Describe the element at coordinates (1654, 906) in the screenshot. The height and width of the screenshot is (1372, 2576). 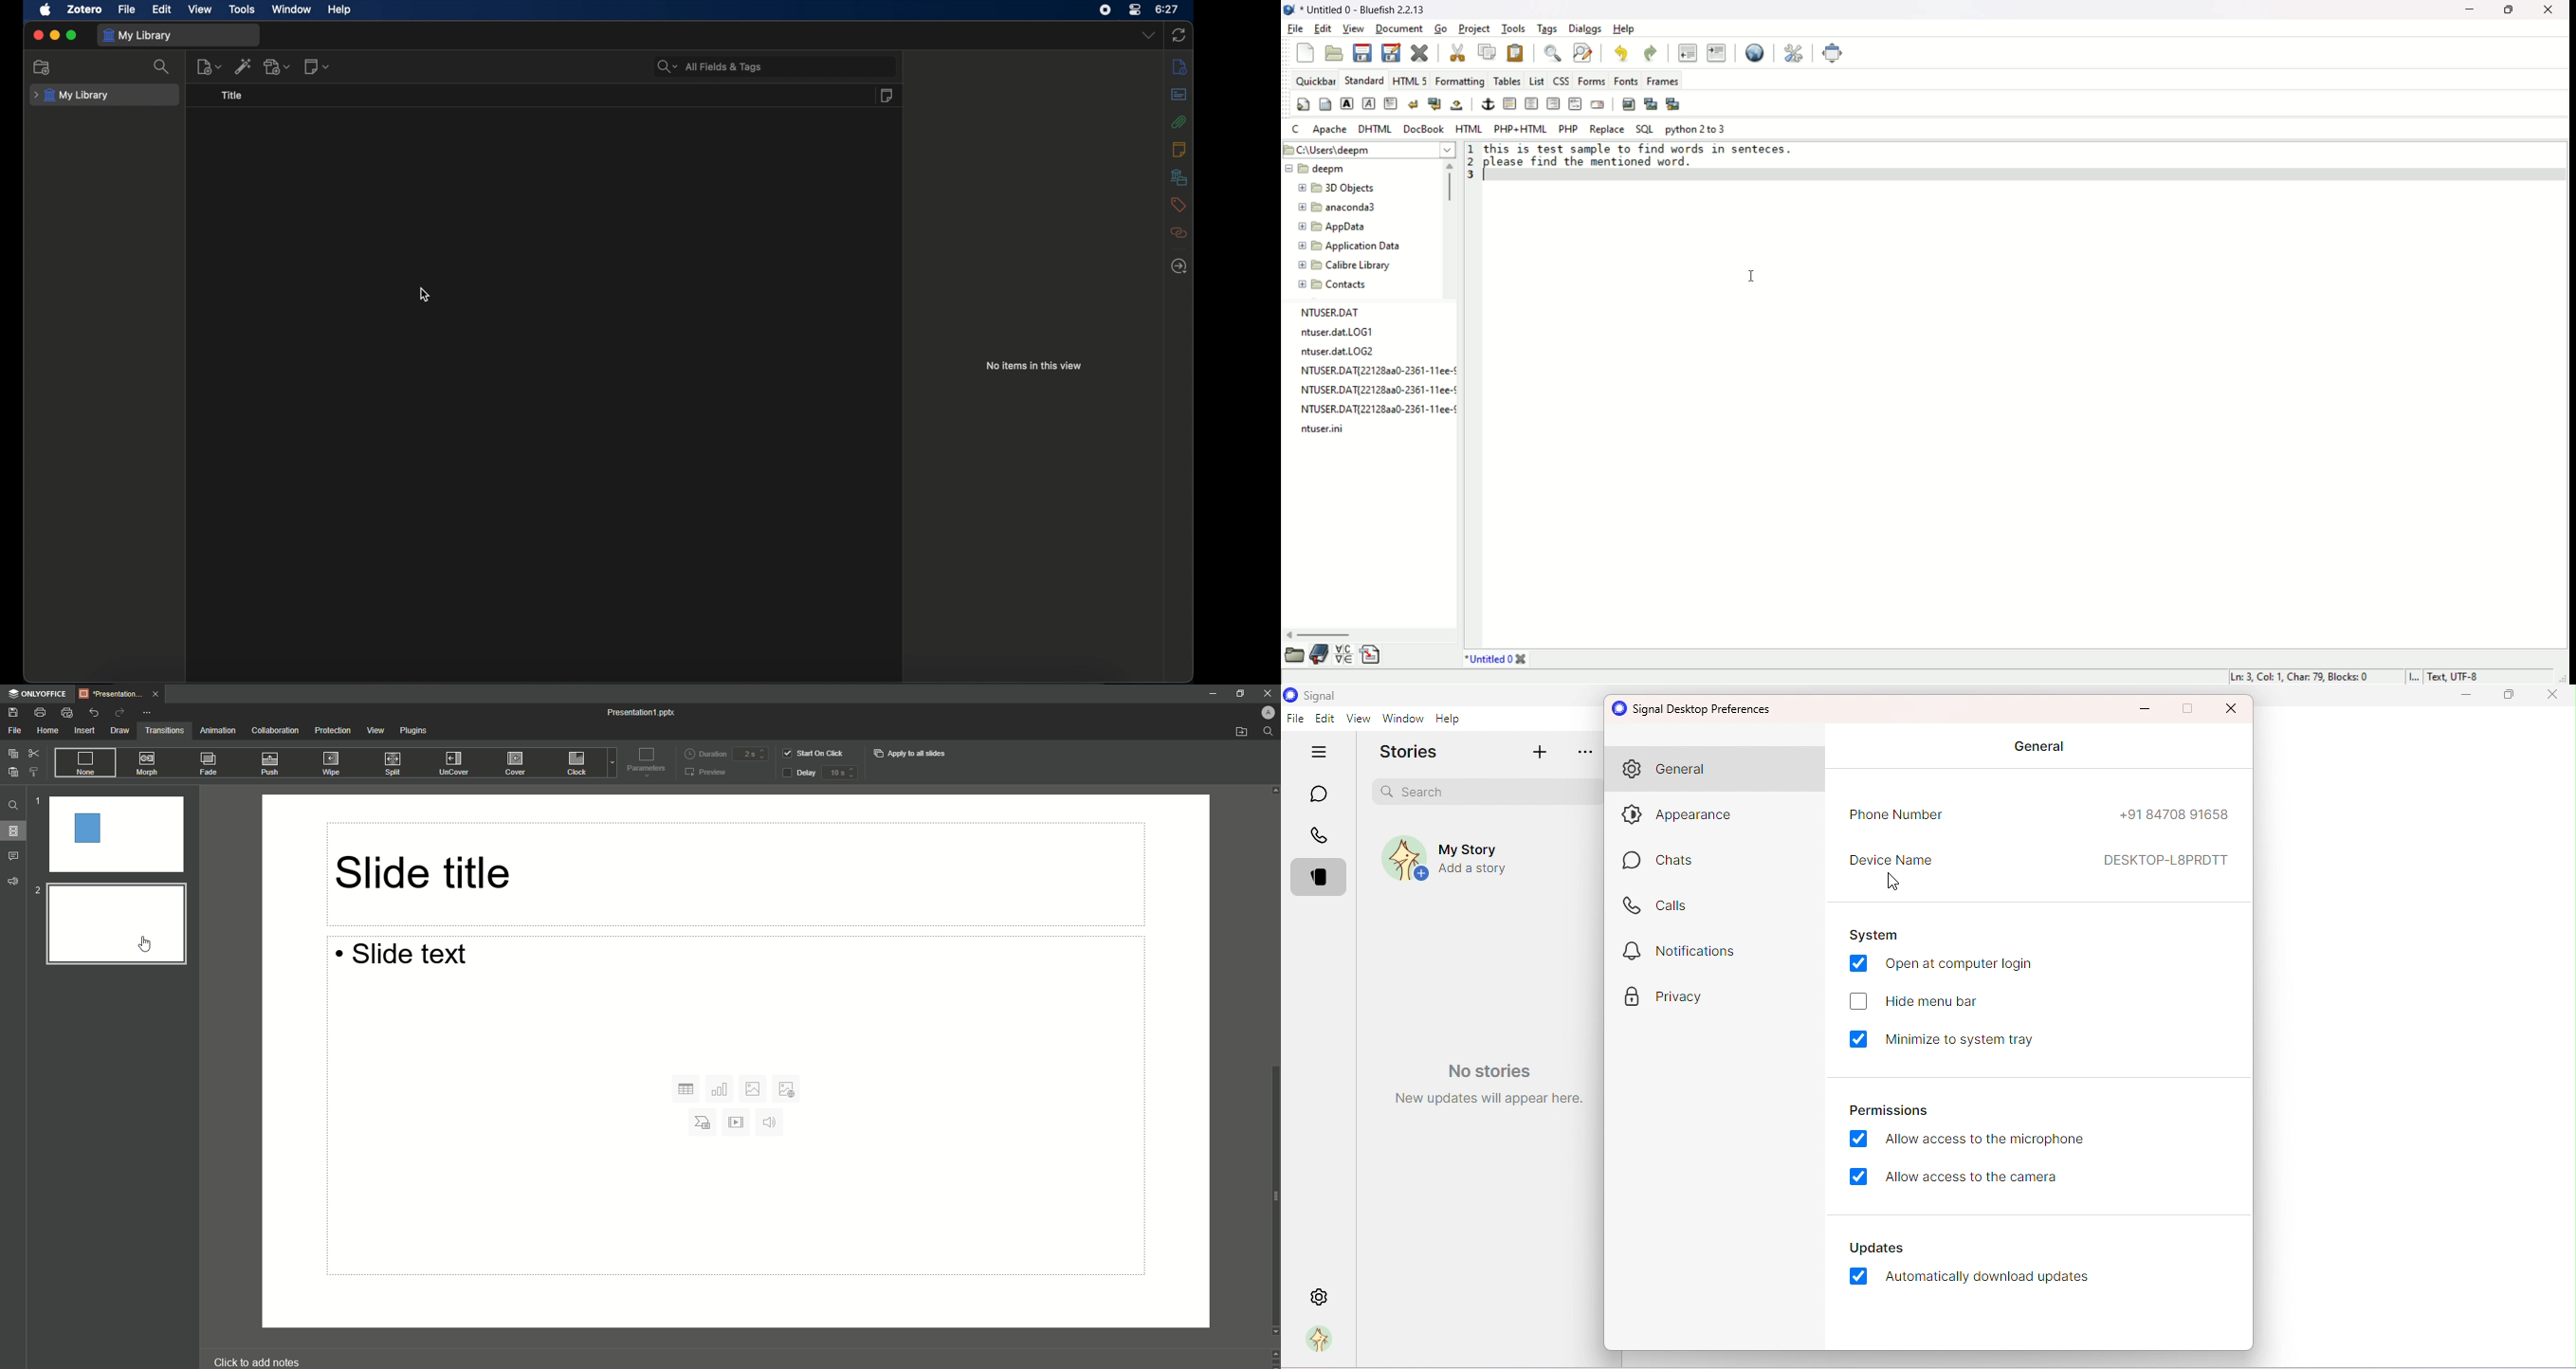
I see `Calls` at that location.